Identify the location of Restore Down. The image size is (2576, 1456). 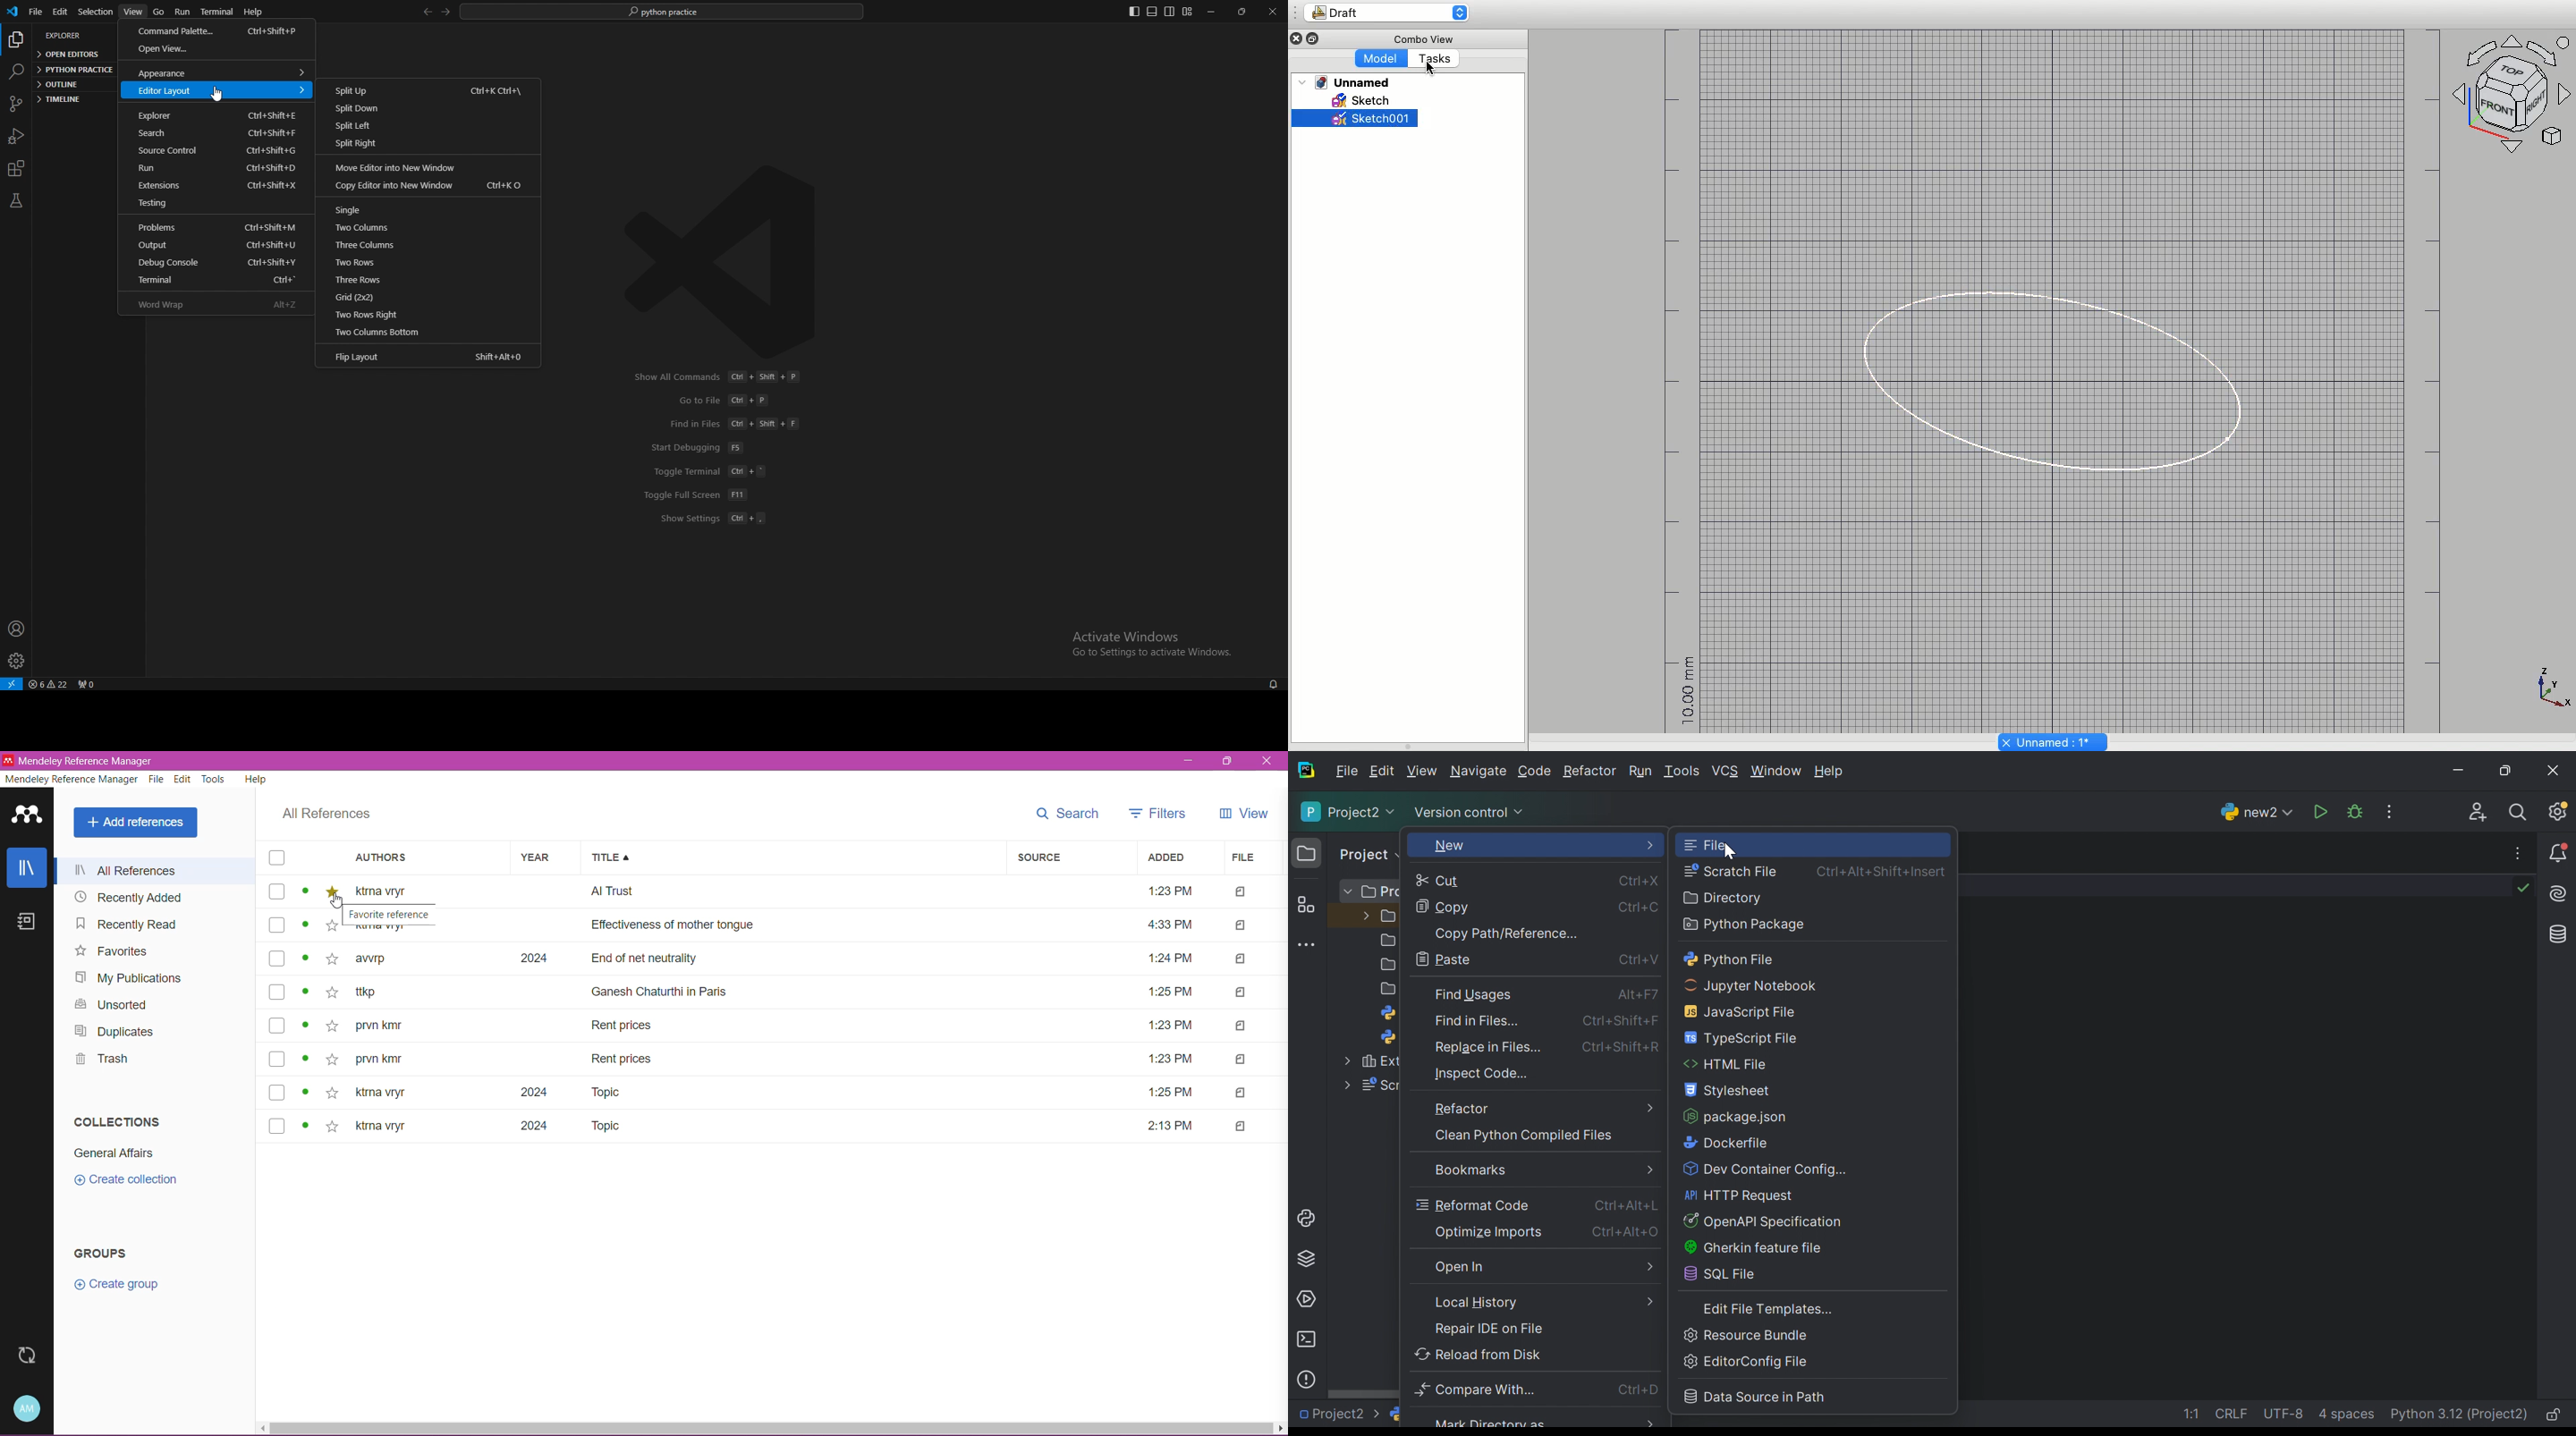
(1227, 762).